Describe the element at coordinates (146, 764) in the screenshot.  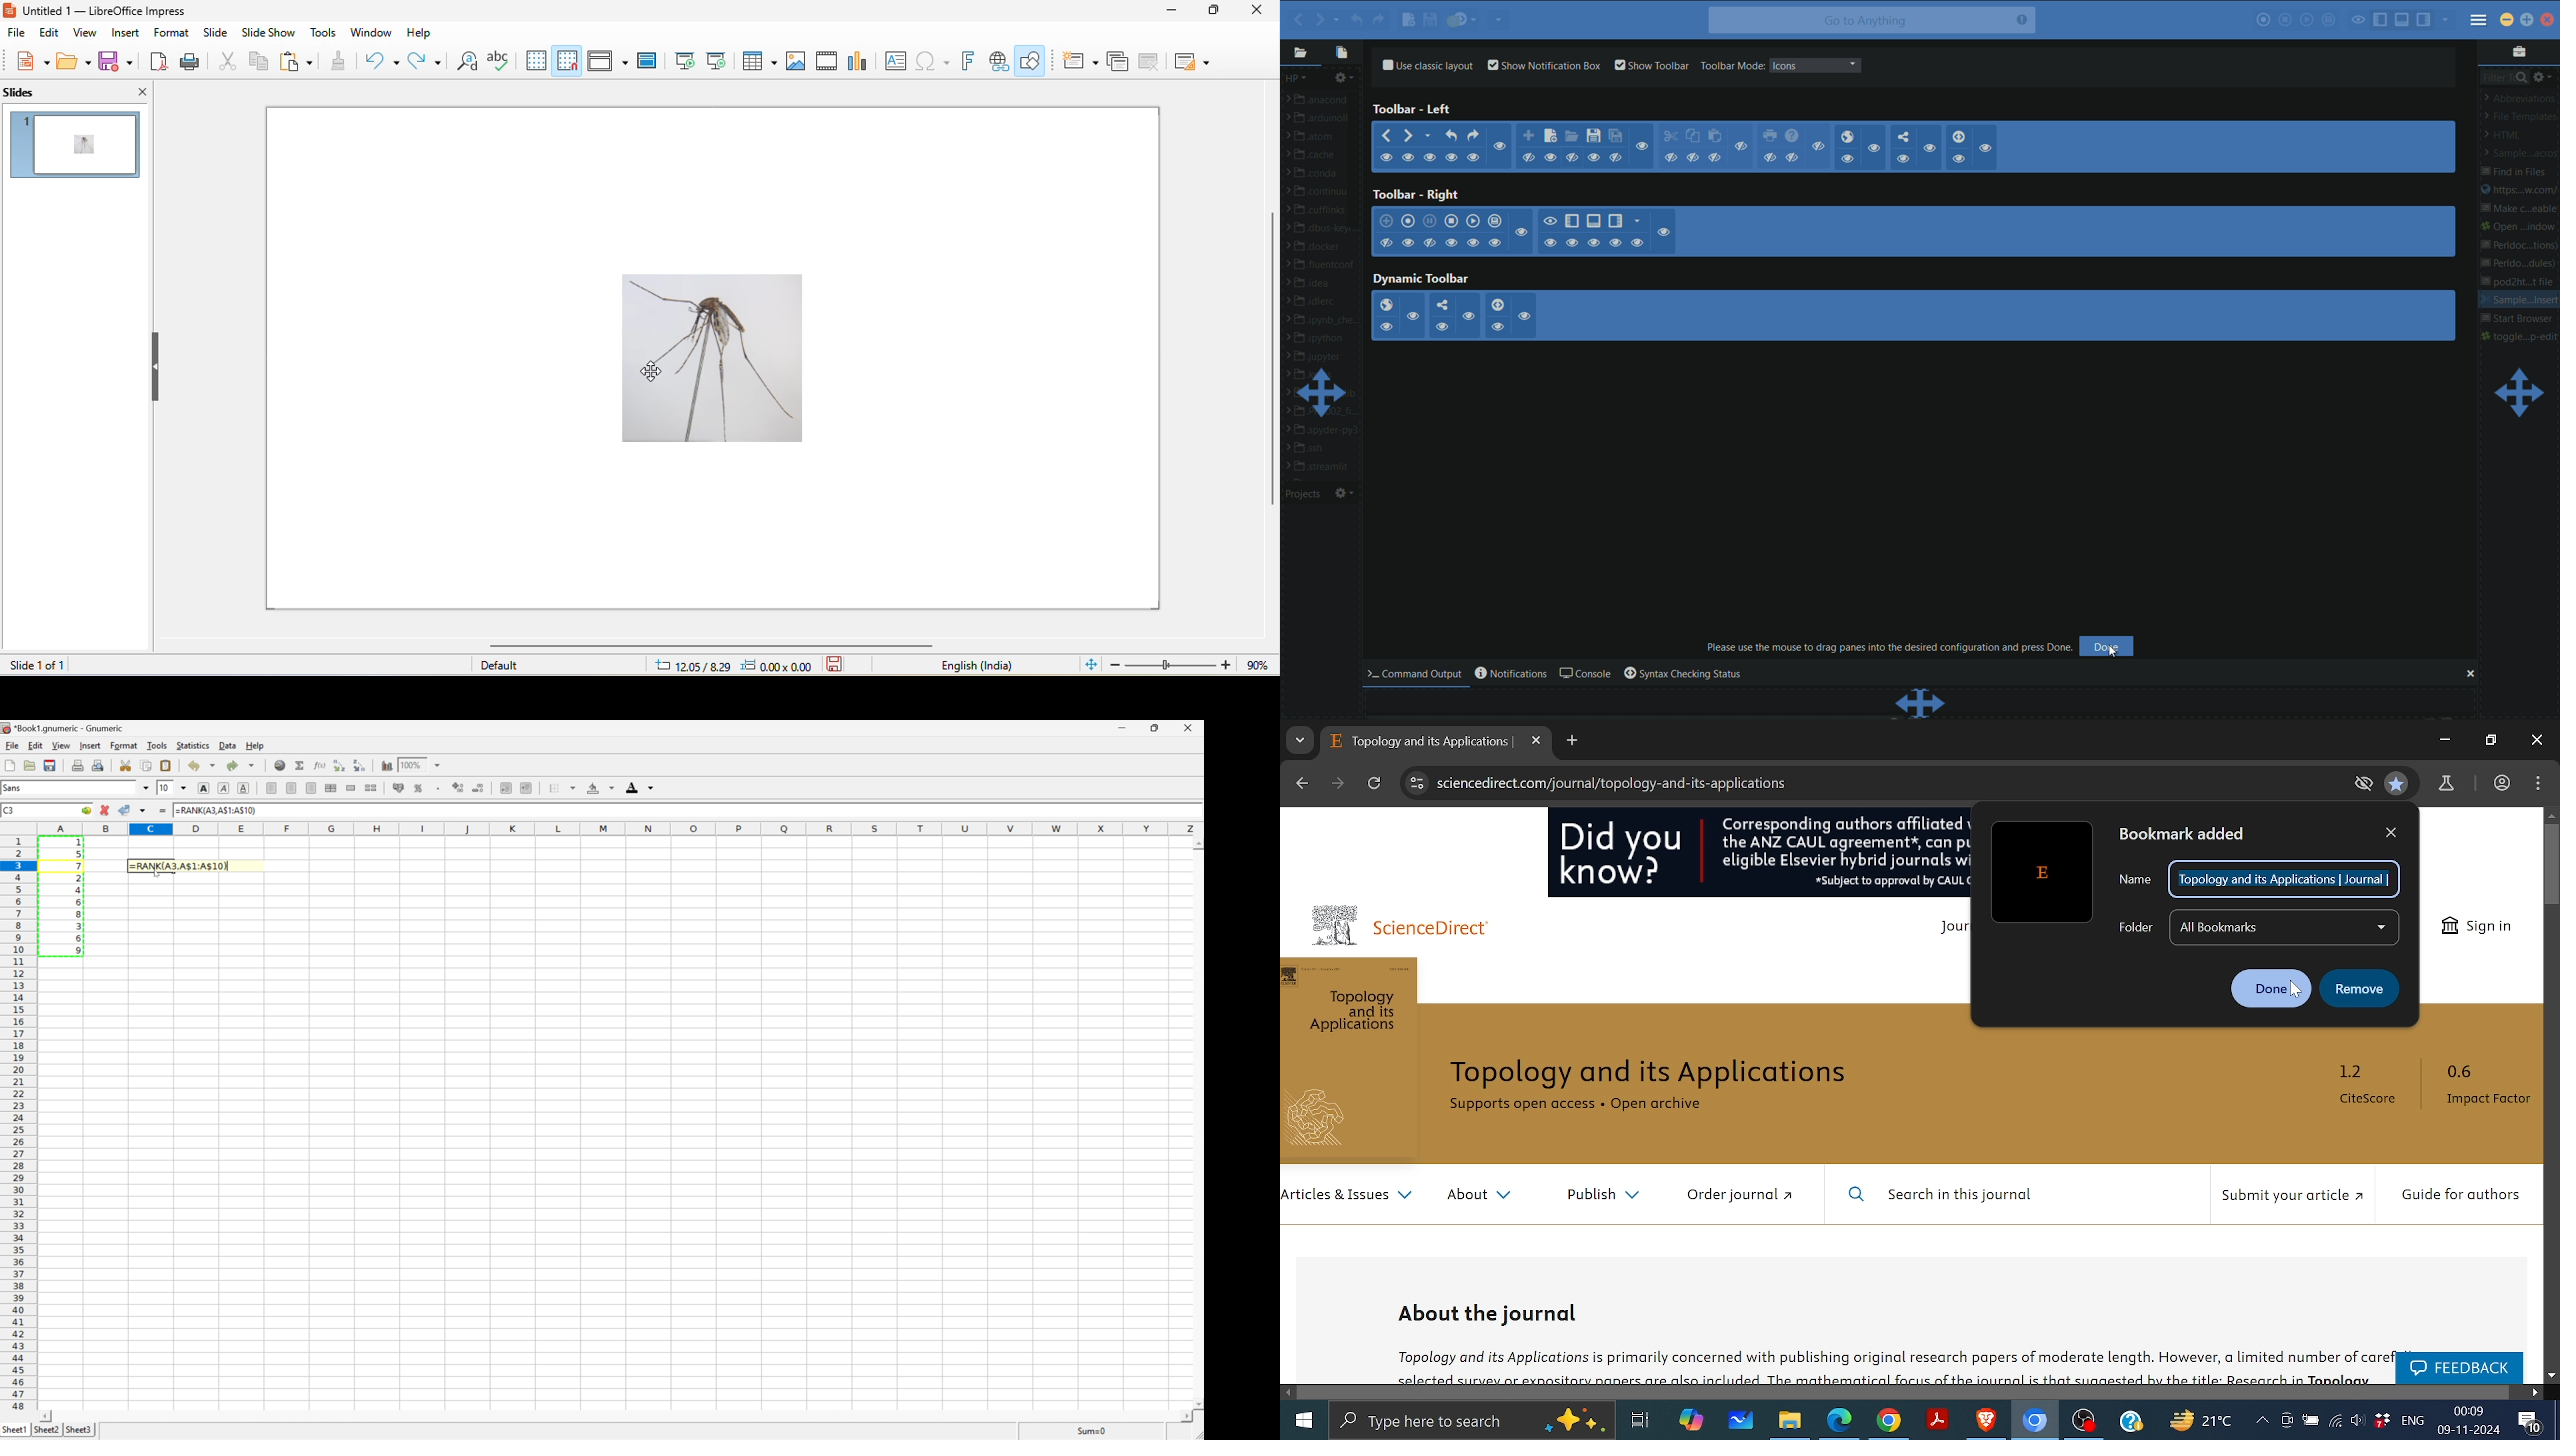
I see `copy` at that location.